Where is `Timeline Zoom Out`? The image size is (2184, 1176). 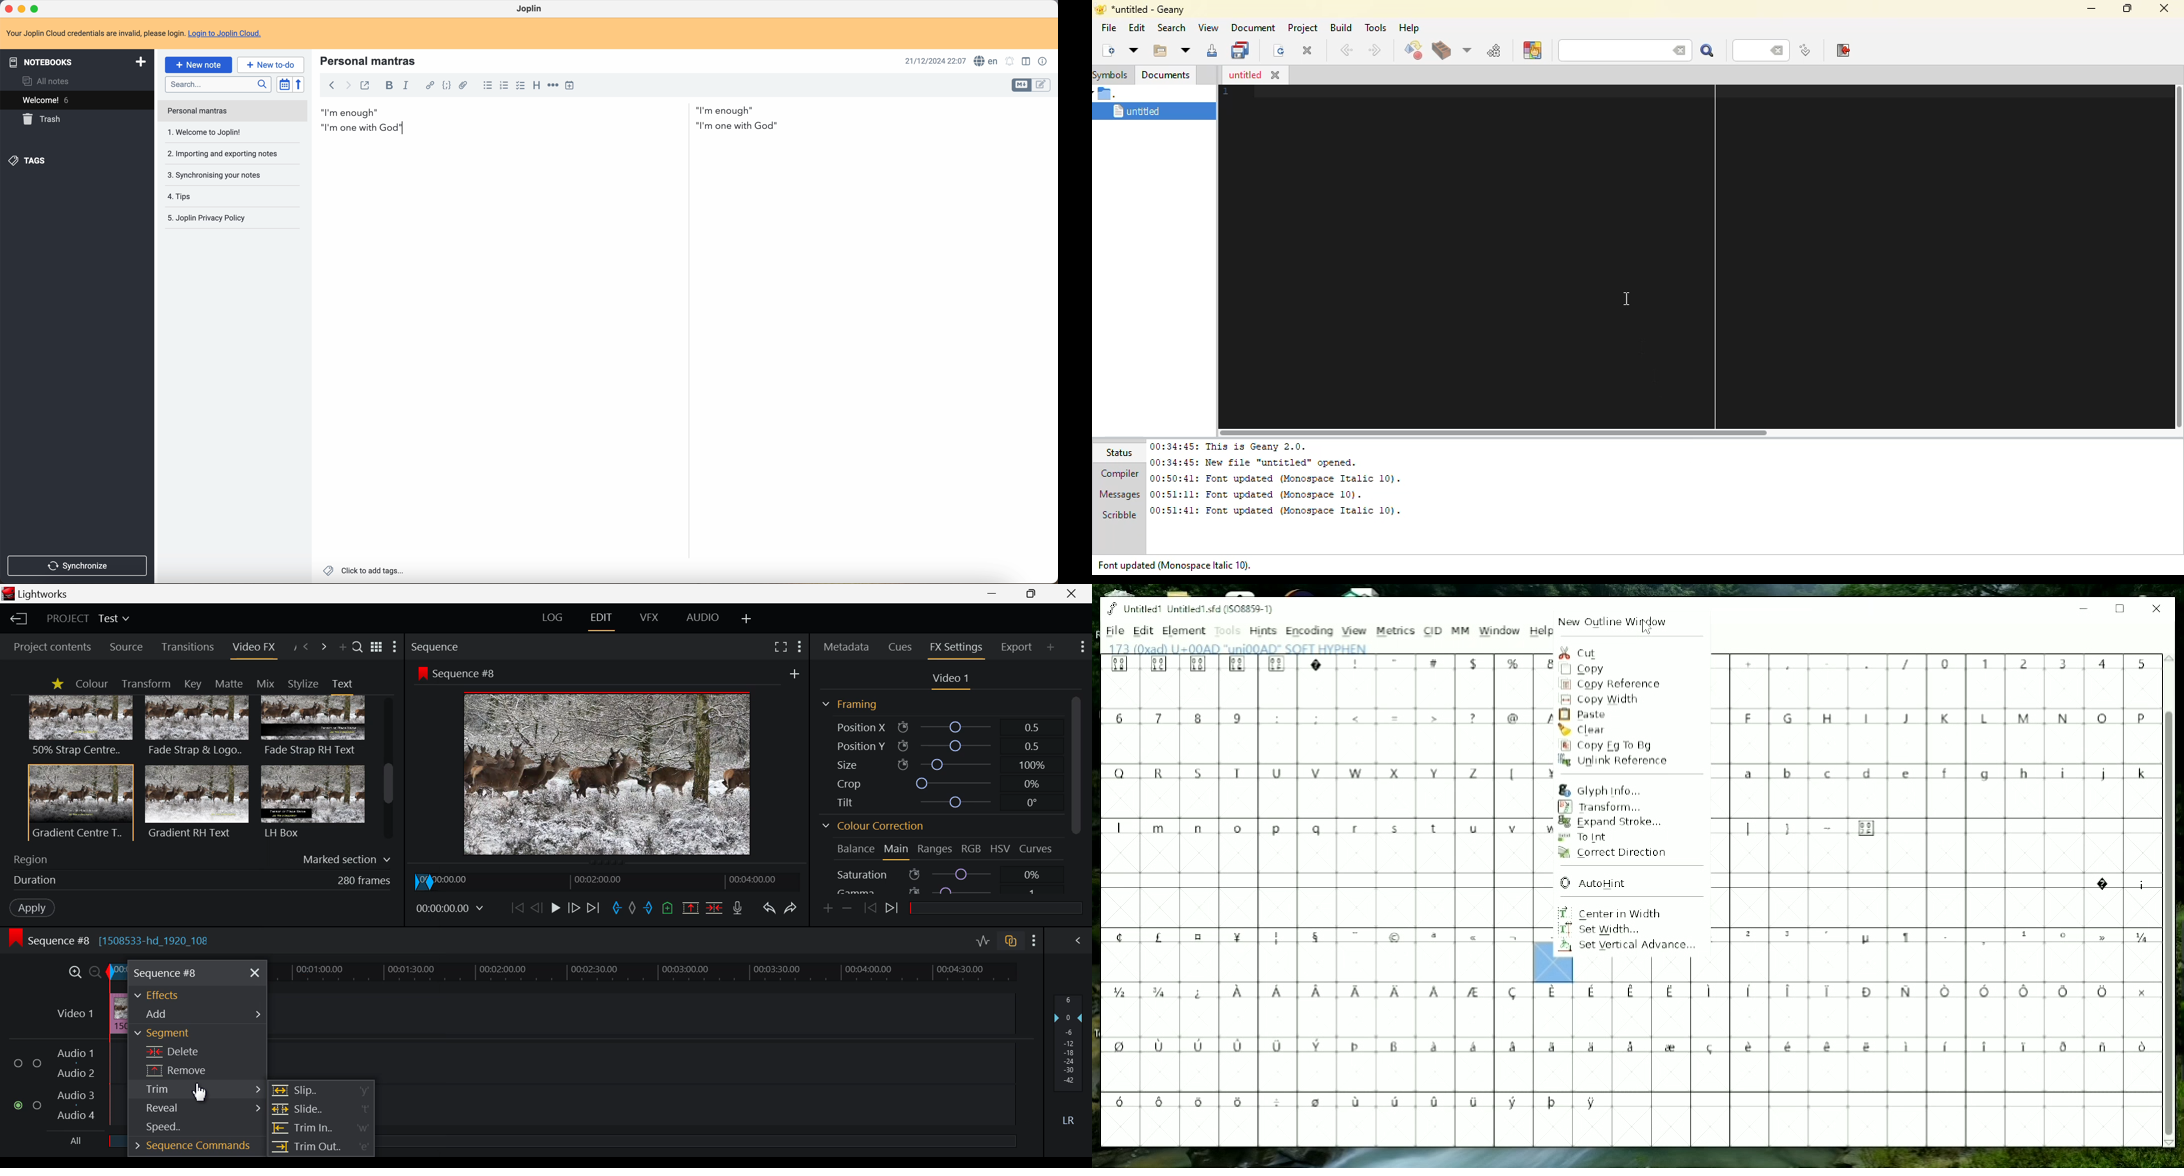 Timeline Zoom Out is located at coordinates (96, 970).